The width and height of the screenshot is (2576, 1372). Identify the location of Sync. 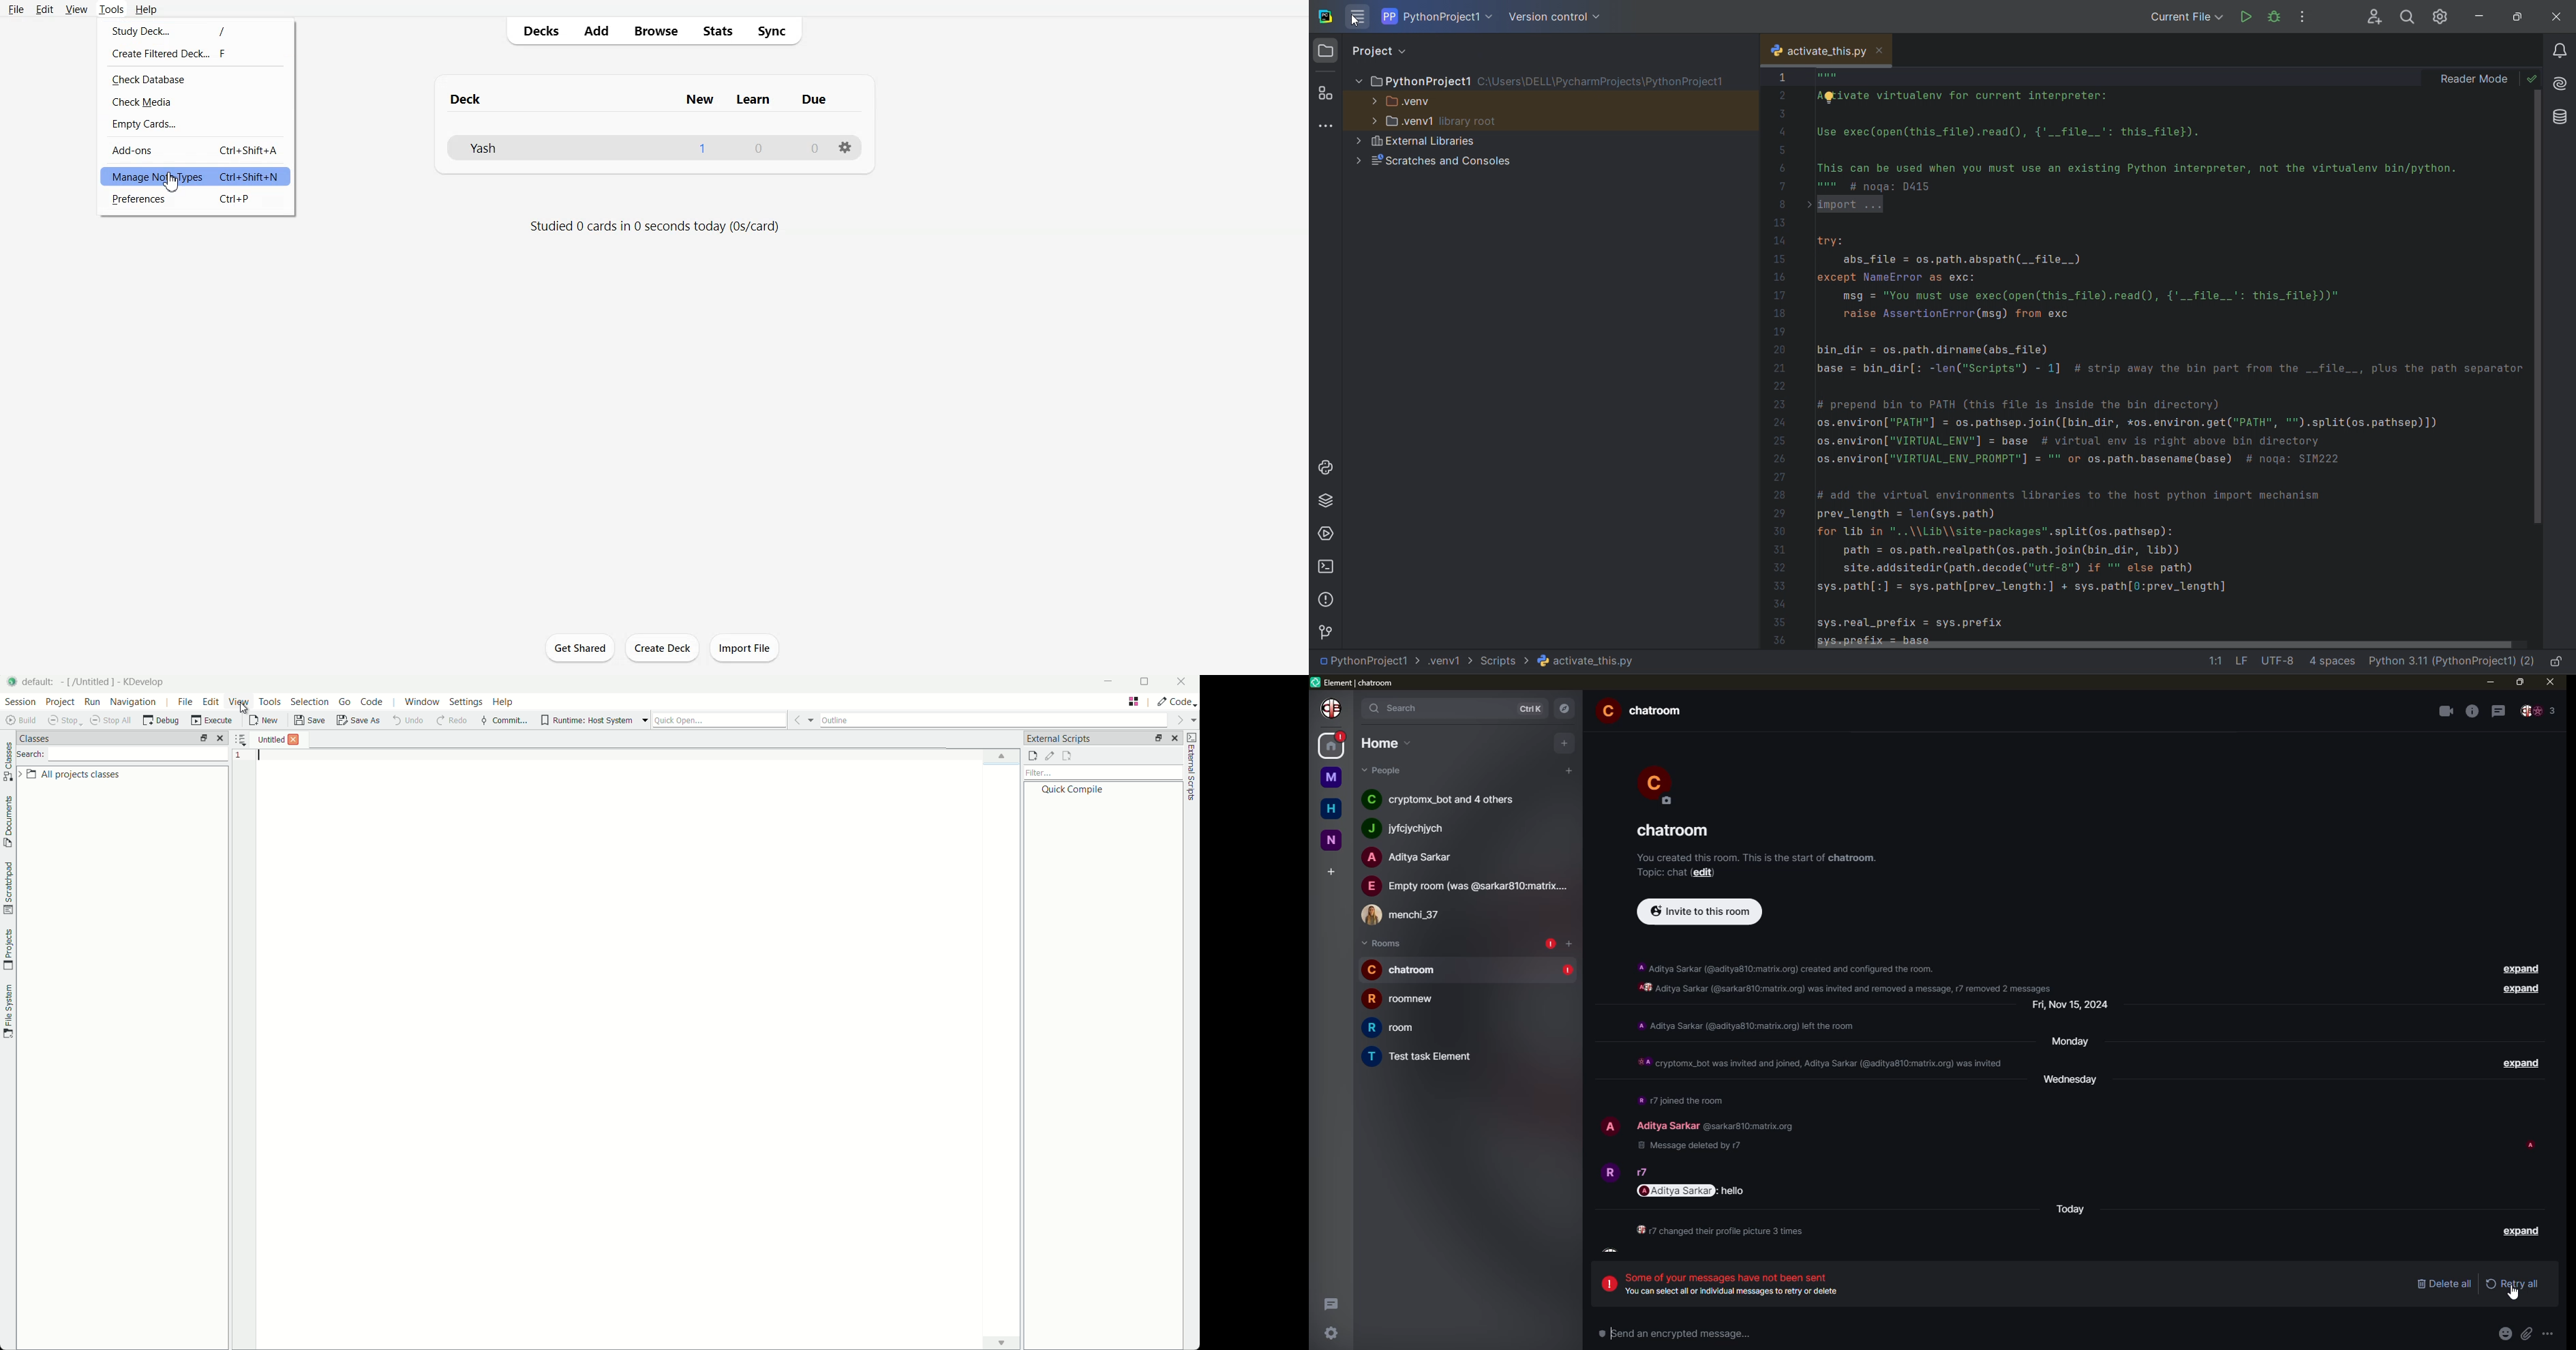
(776, 31).